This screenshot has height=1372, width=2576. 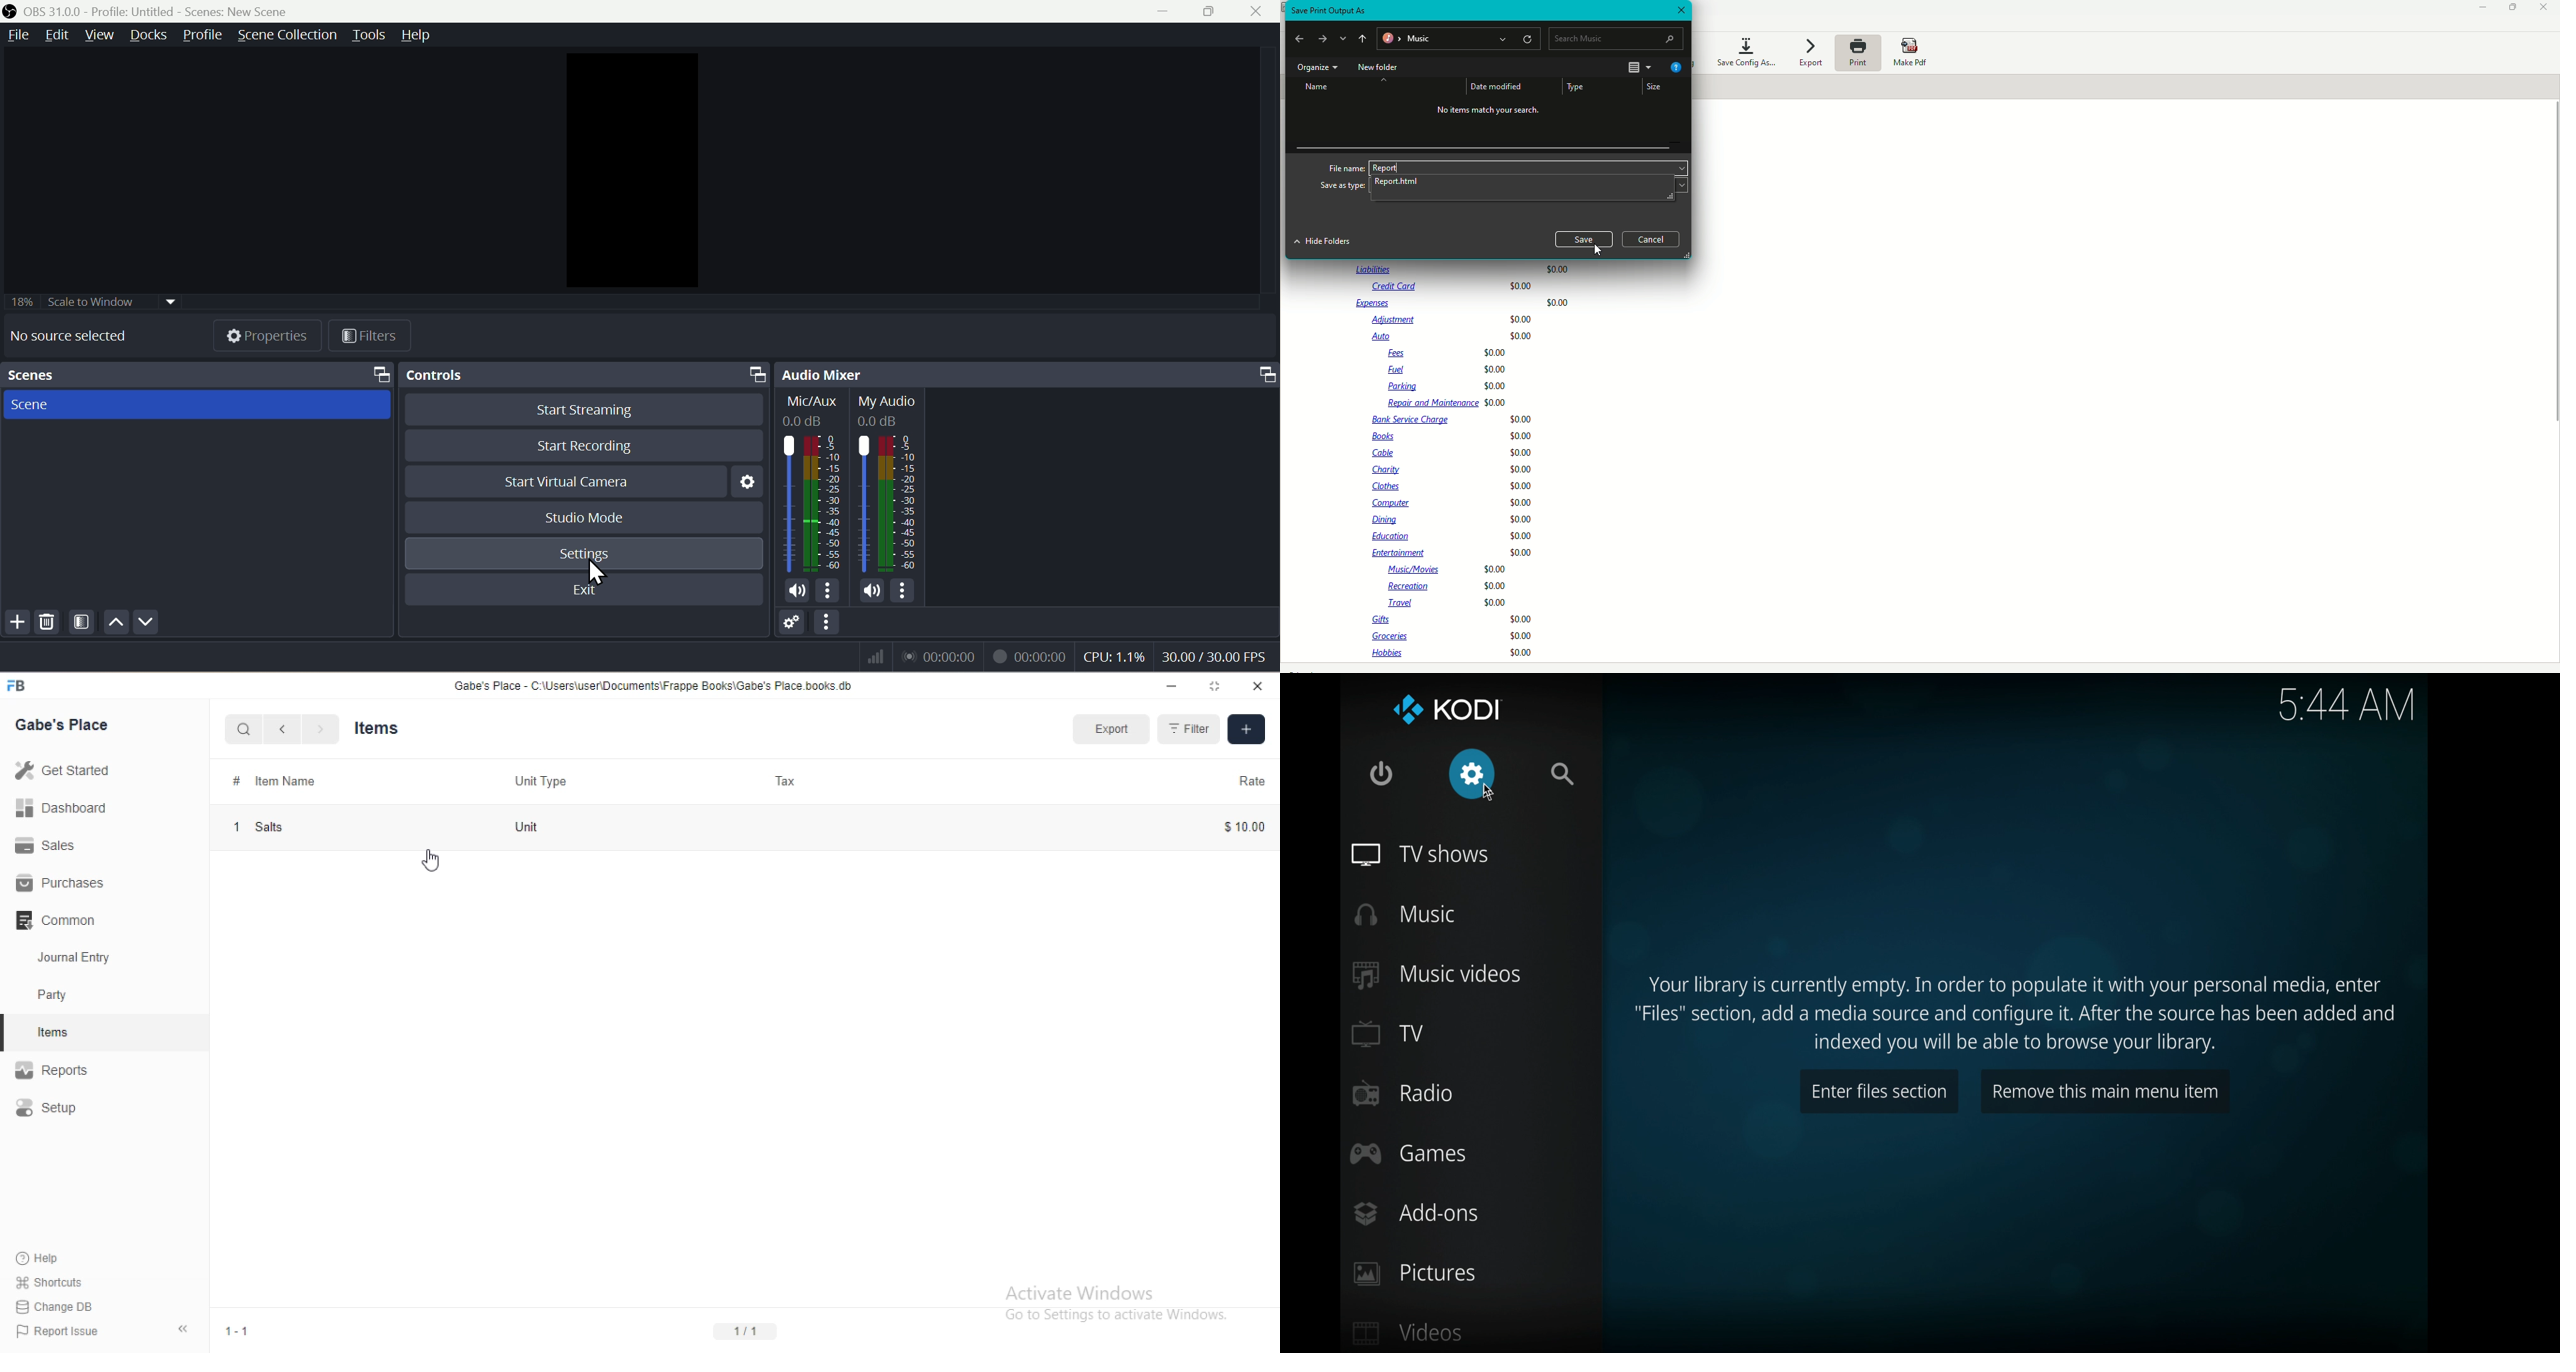 I want to click on Docks, so click(x=147, y=38).